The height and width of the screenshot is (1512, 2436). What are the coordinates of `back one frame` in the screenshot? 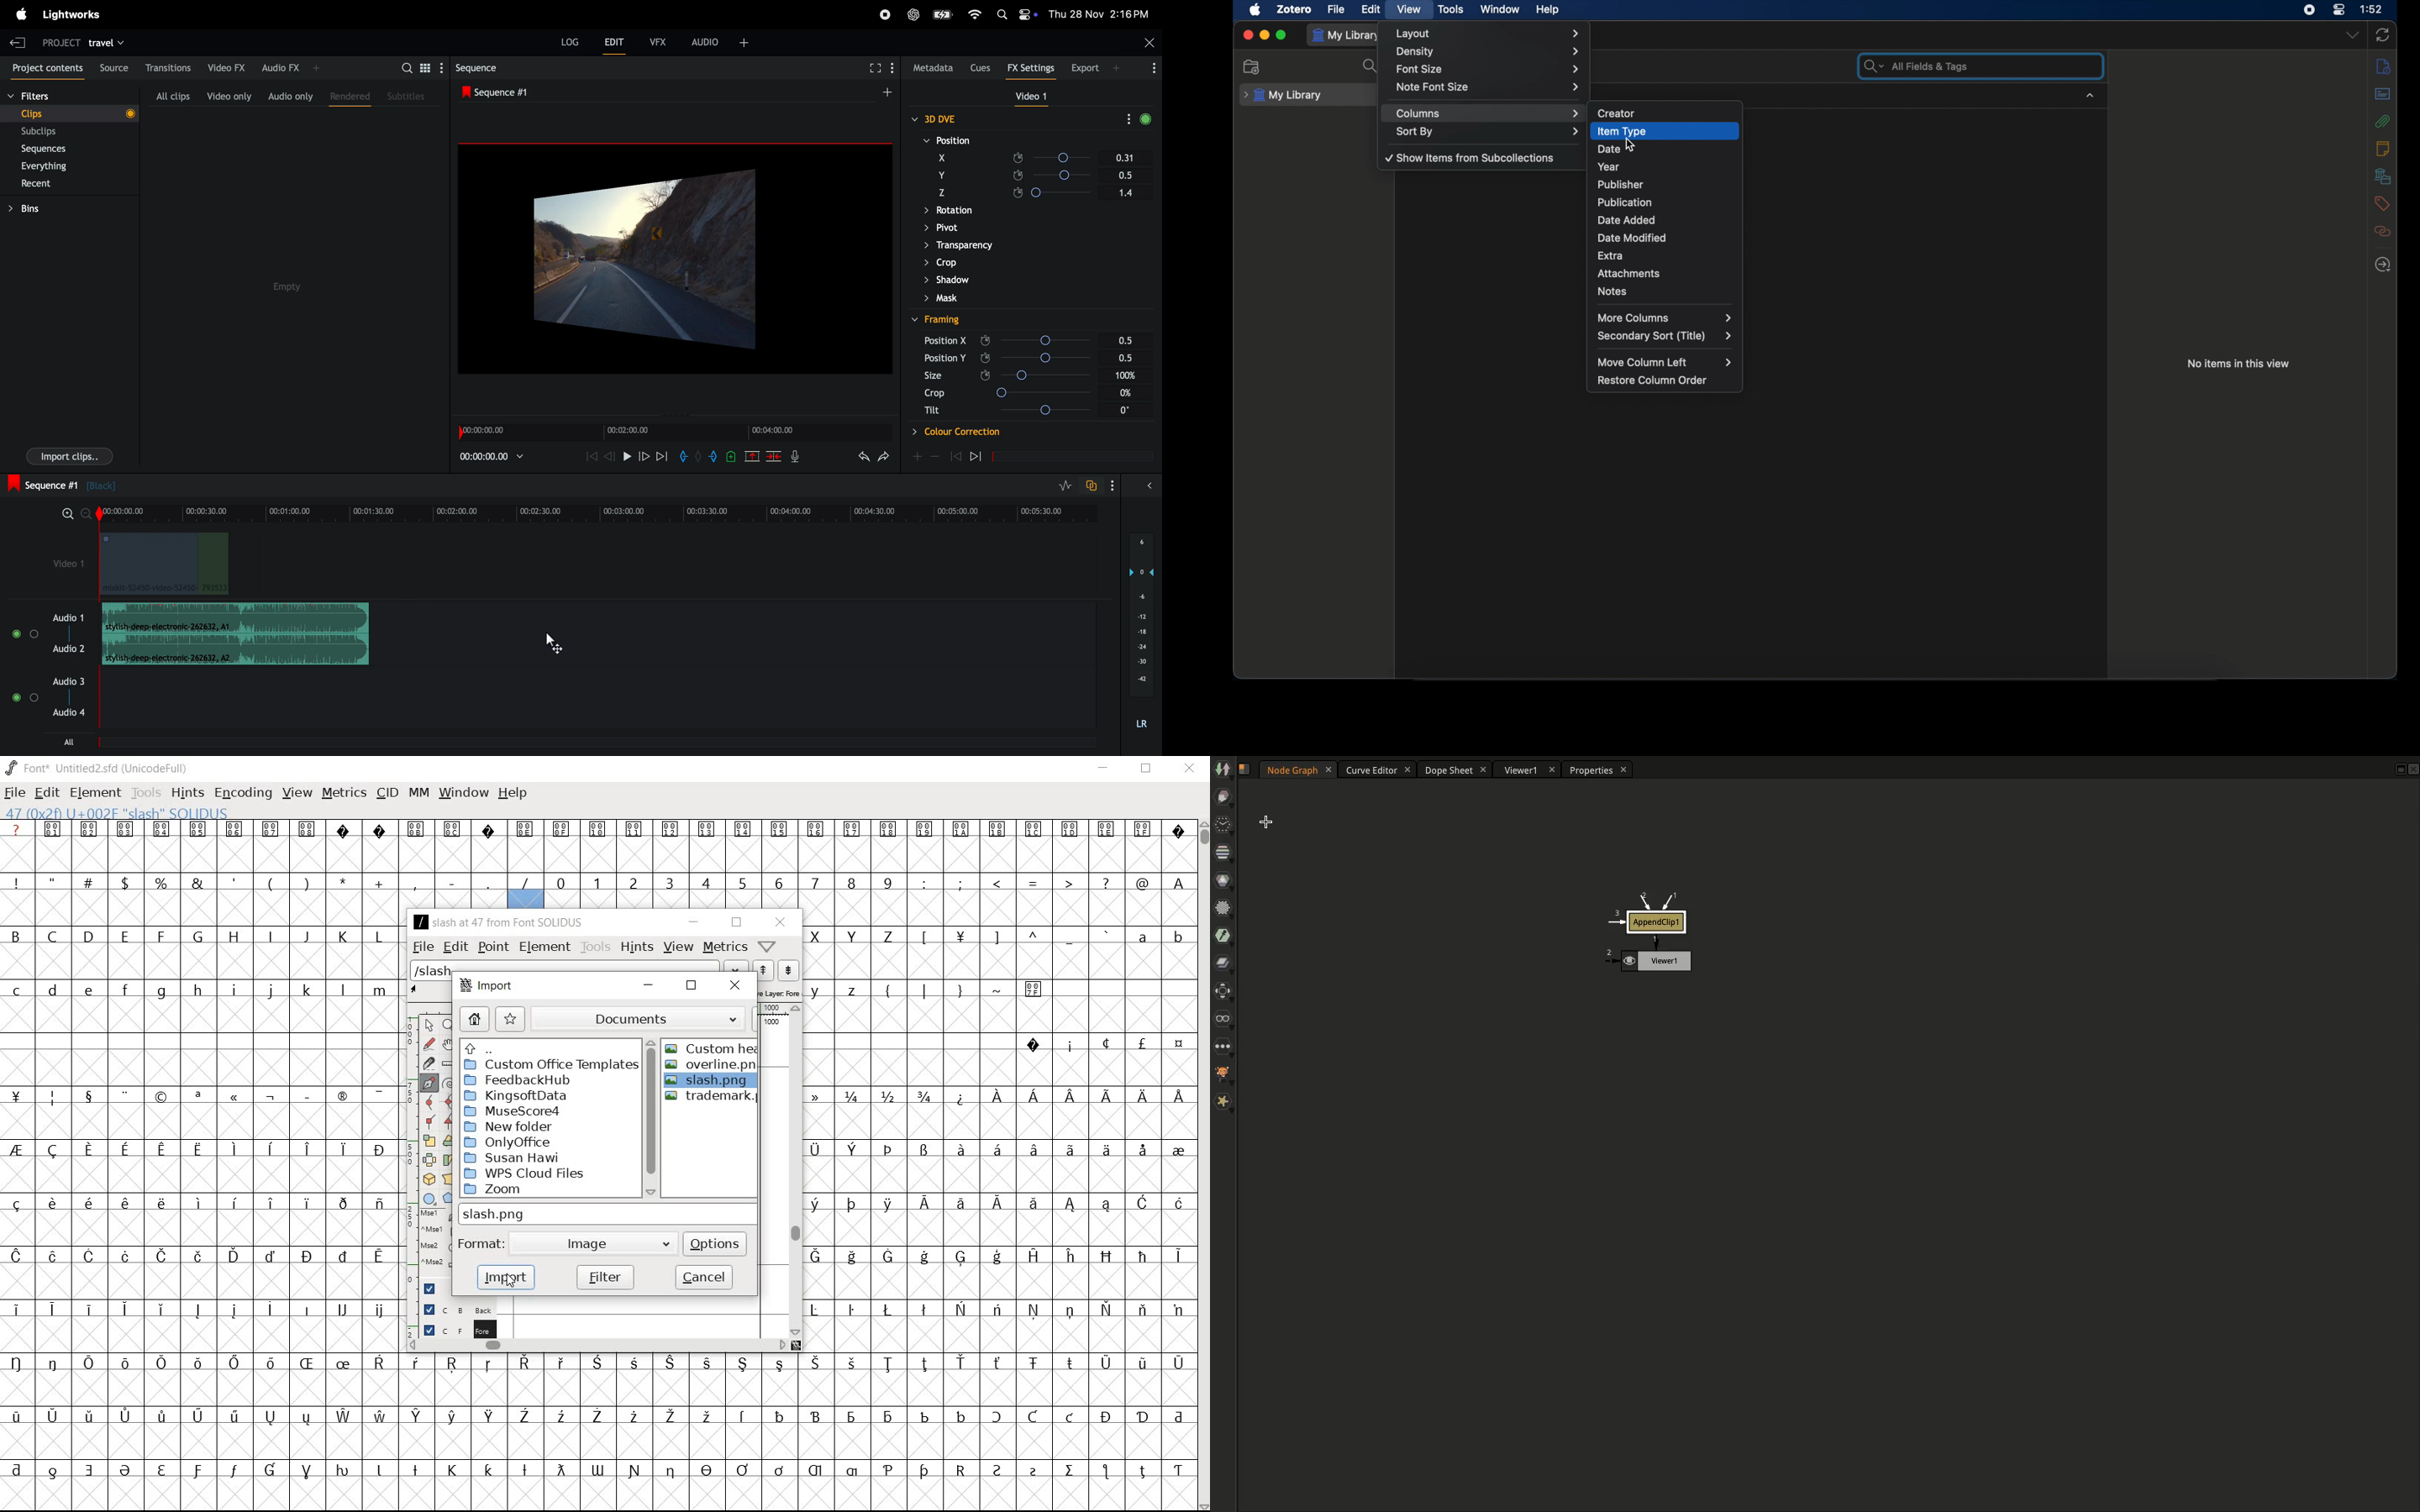 It's located at (611, 455).